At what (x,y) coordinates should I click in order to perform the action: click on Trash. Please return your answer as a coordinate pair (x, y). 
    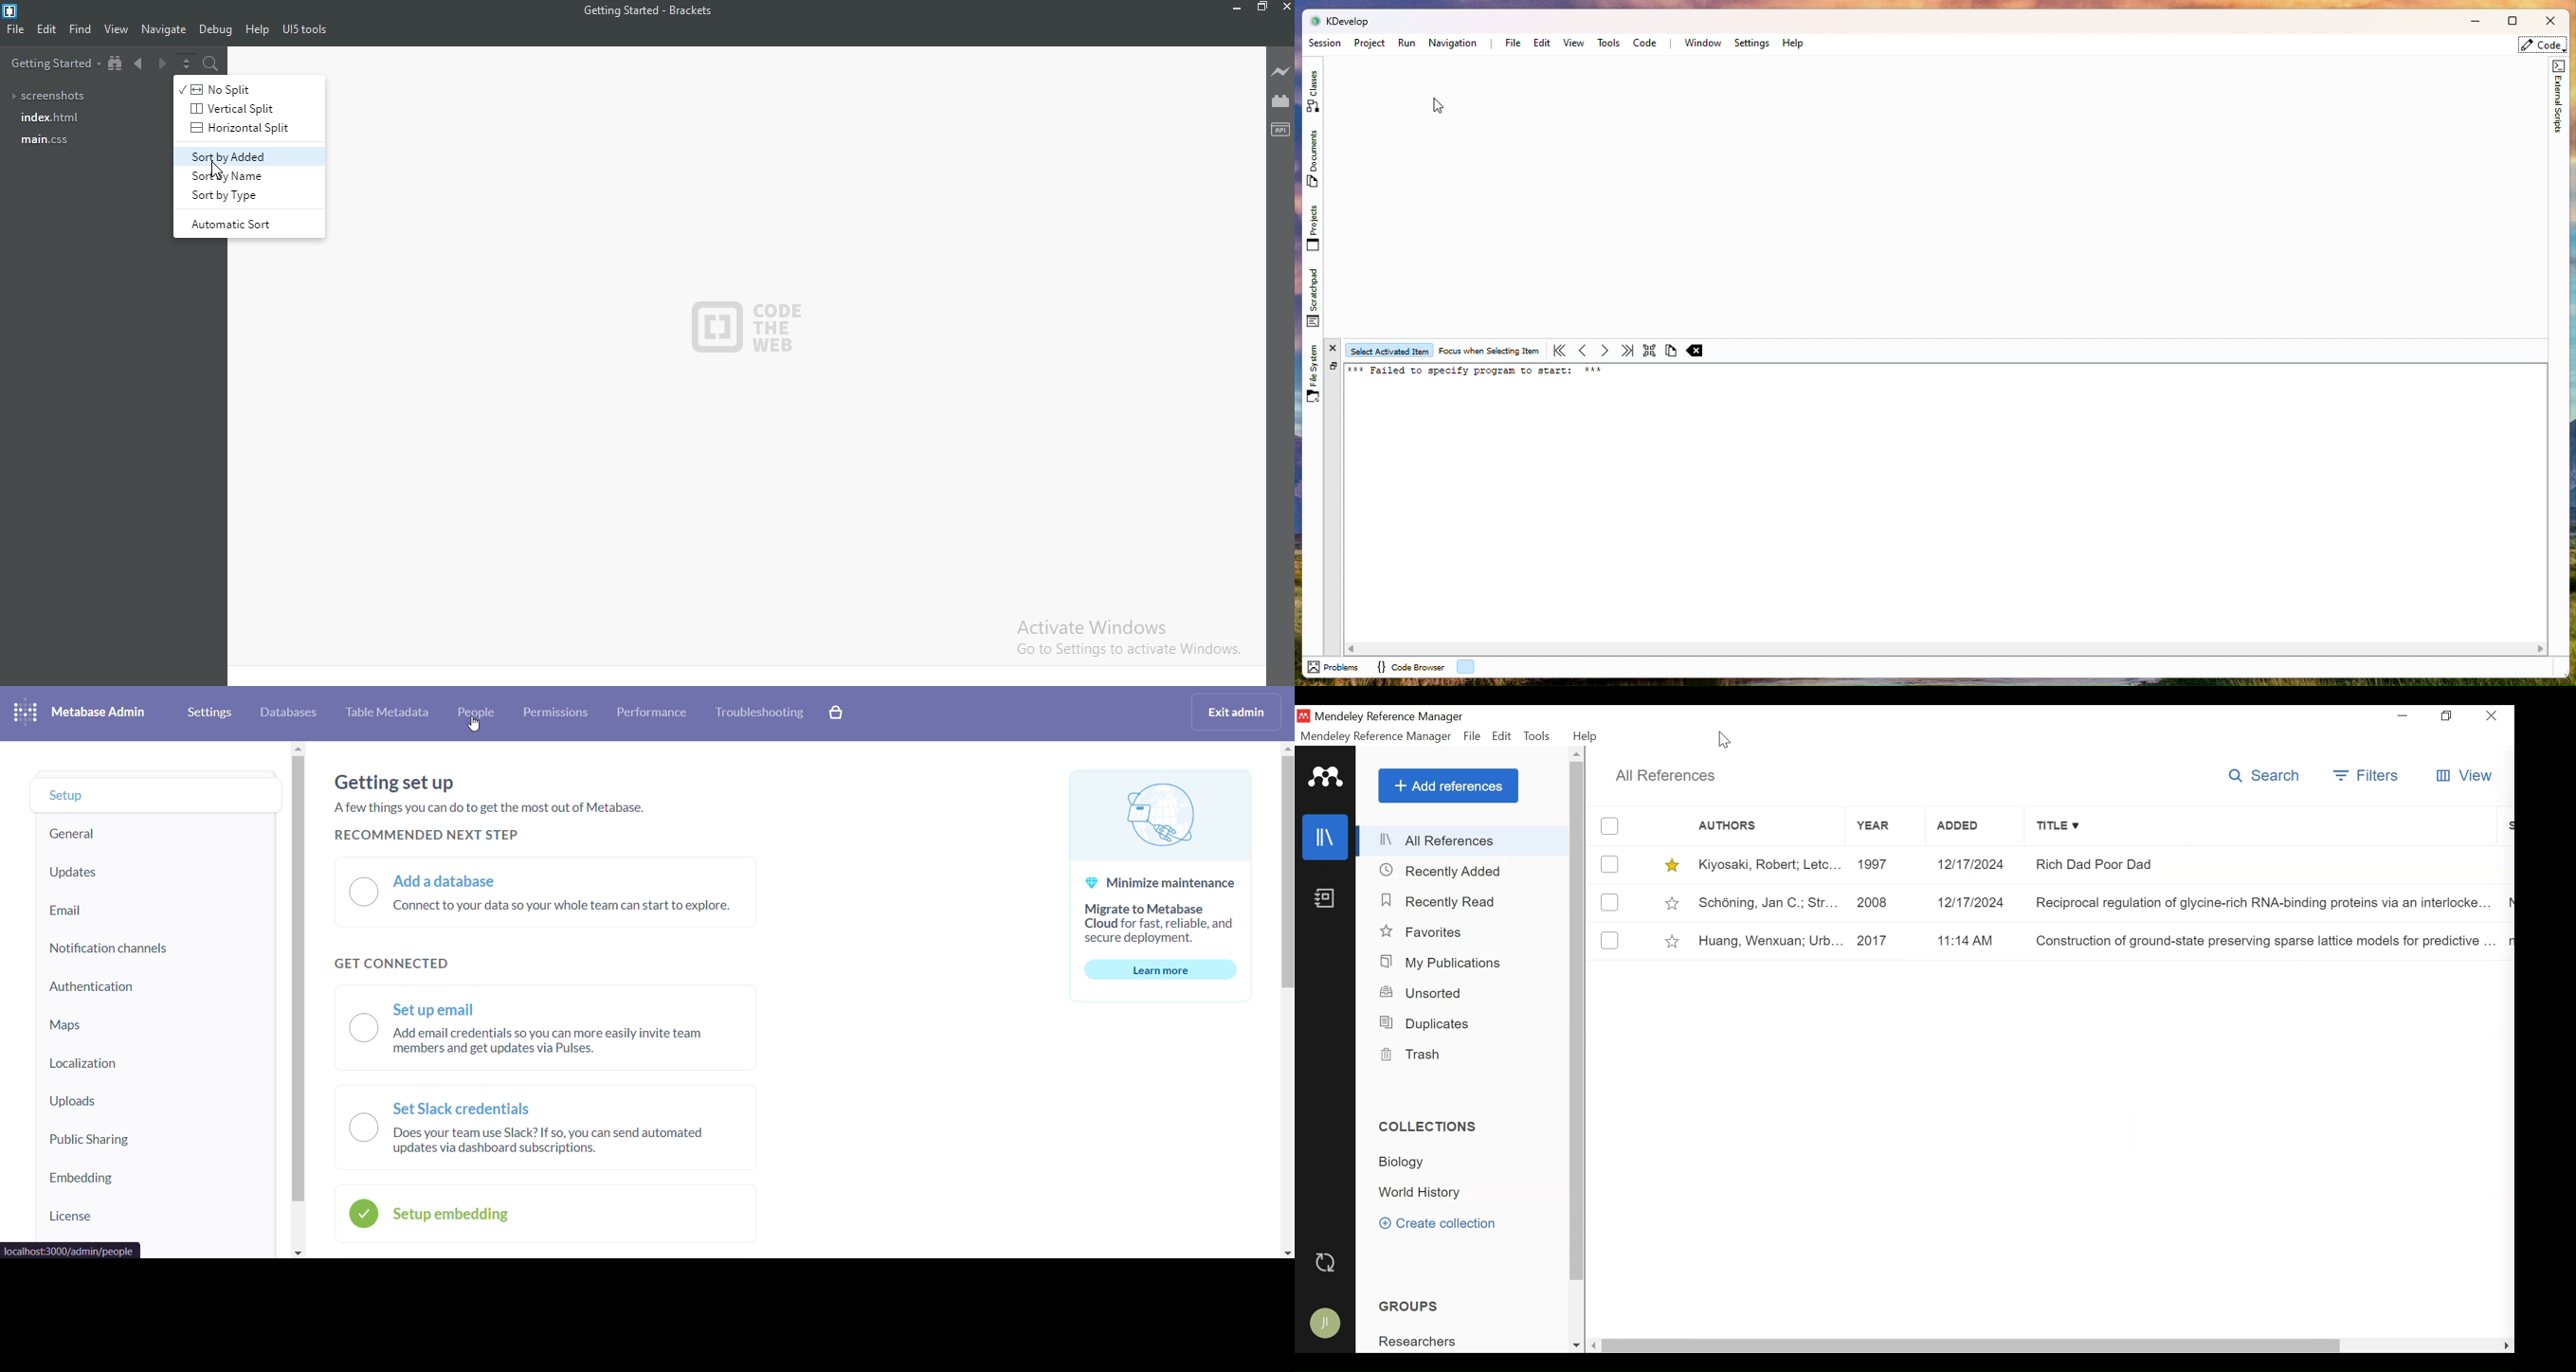
    Looking at the image, I should click on (1419, 1055).